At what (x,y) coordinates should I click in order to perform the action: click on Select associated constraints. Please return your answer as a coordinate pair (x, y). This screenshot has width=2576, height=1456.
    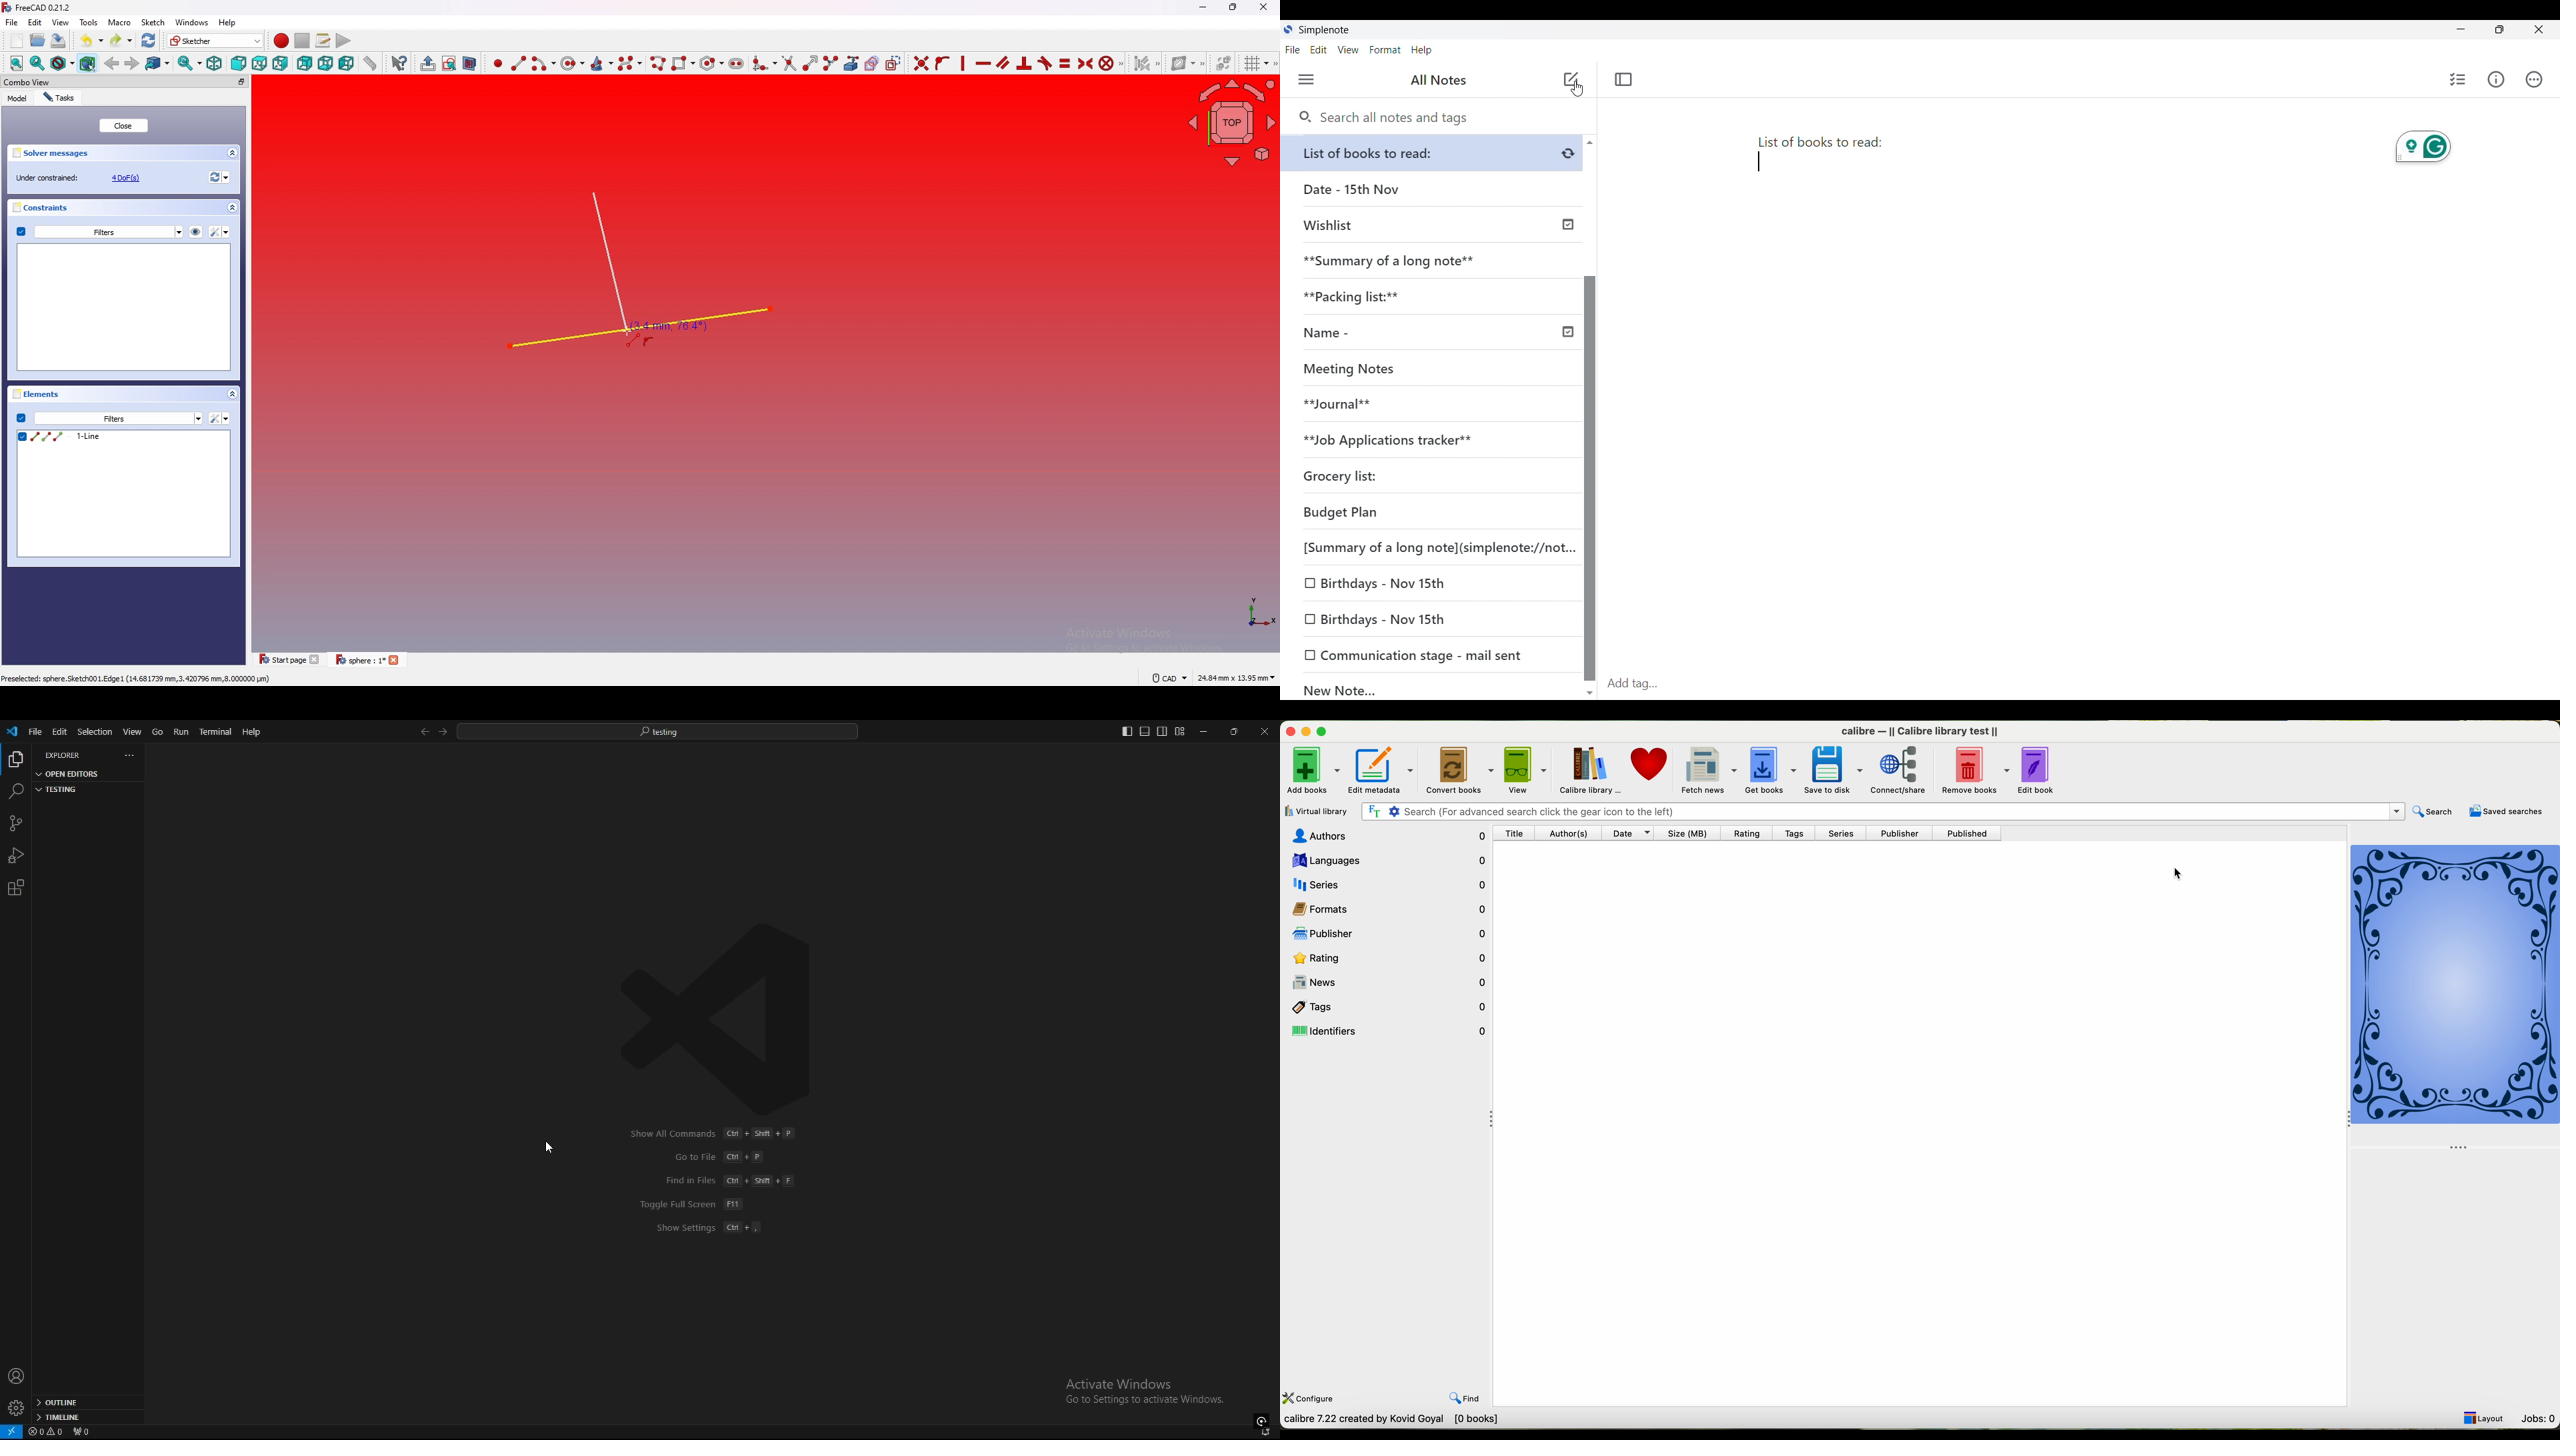
    Looking at the image, I should click on (1145, 63).